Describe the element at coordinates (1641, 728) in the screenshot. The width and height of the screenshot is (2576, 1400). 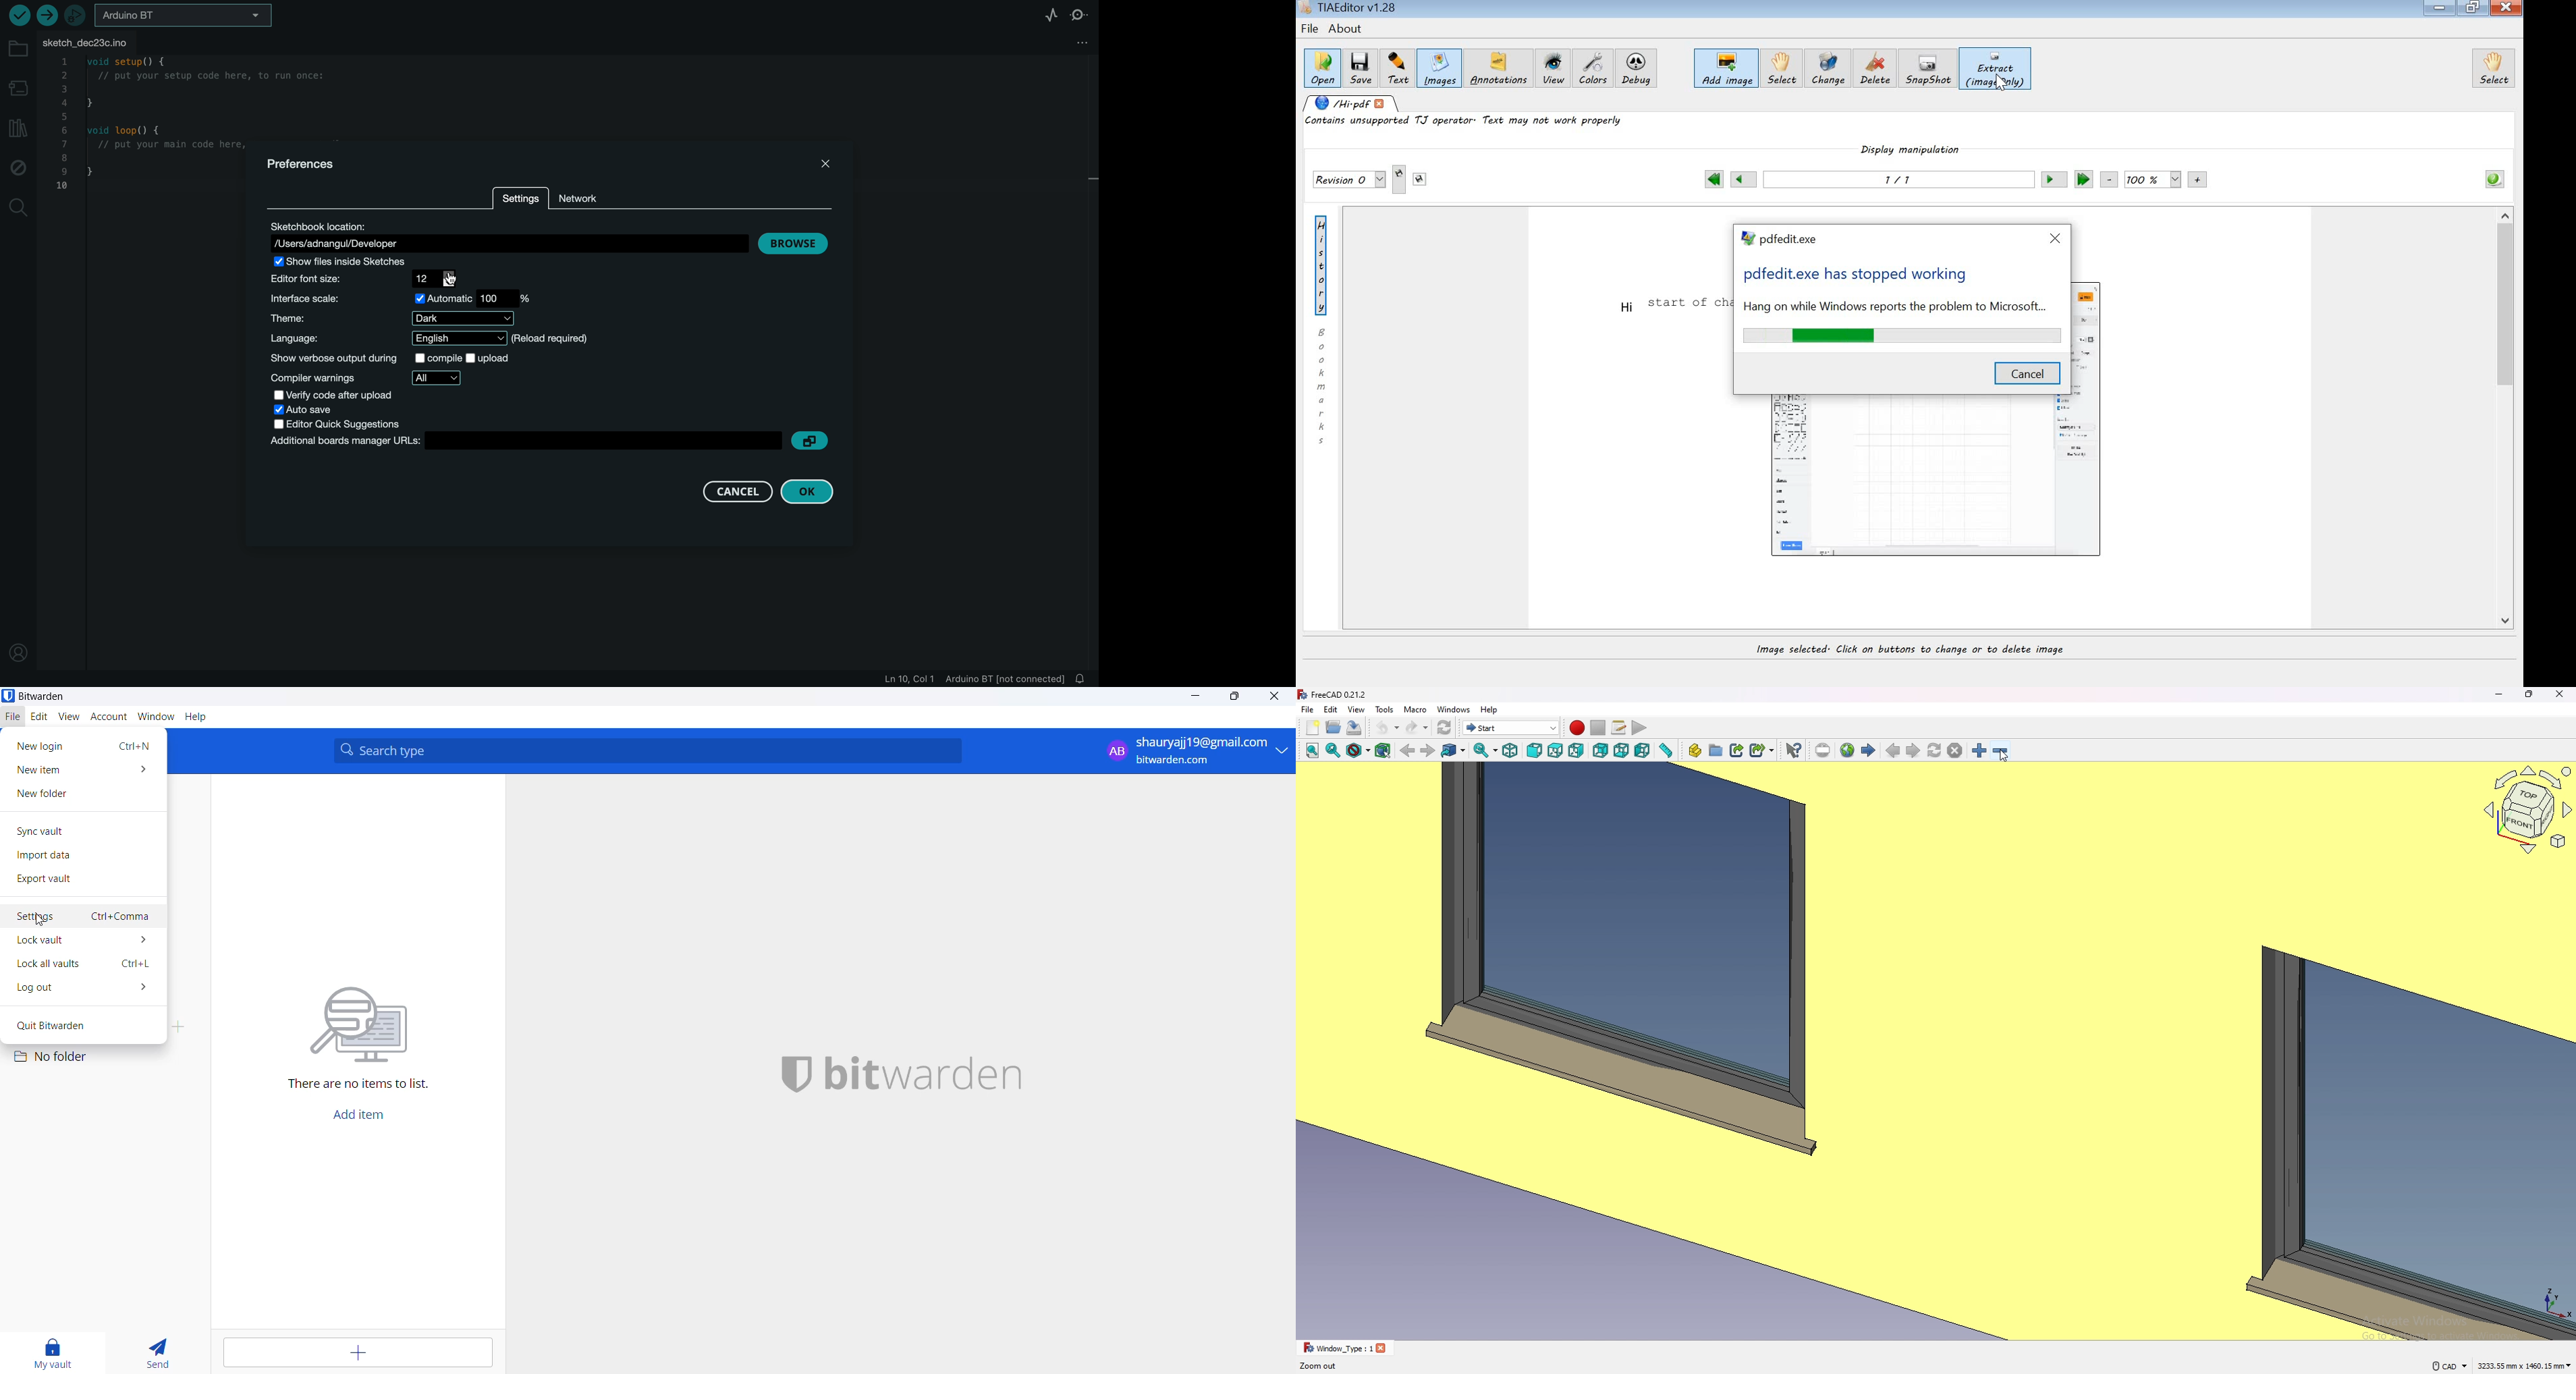
I see `execute macro` at that location.